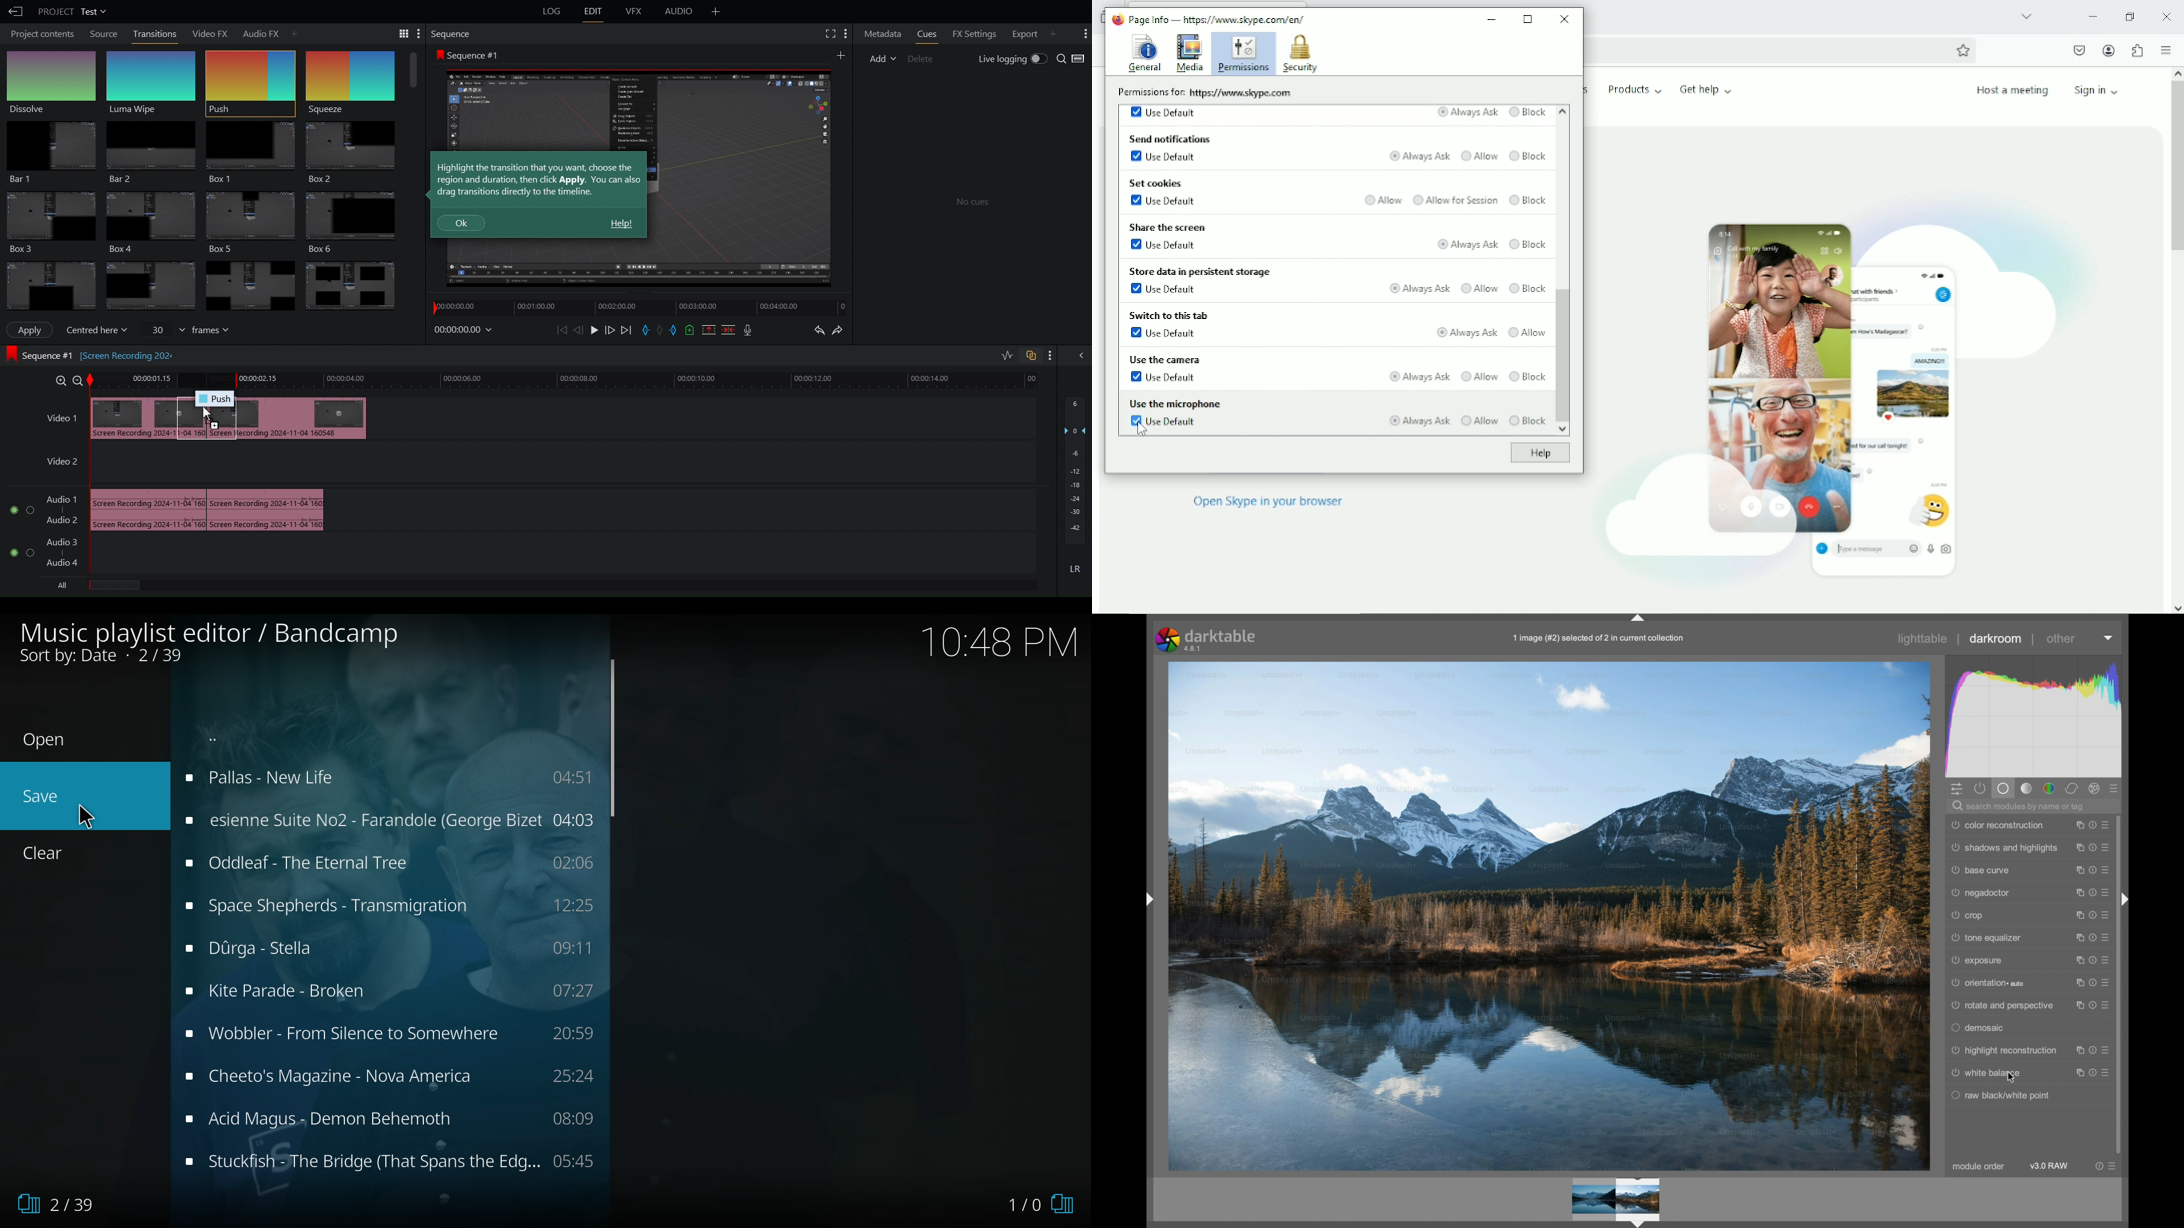  Describe the element at coordinates (2092, 960) in the screenshot. I see `reset parameters` at that location.